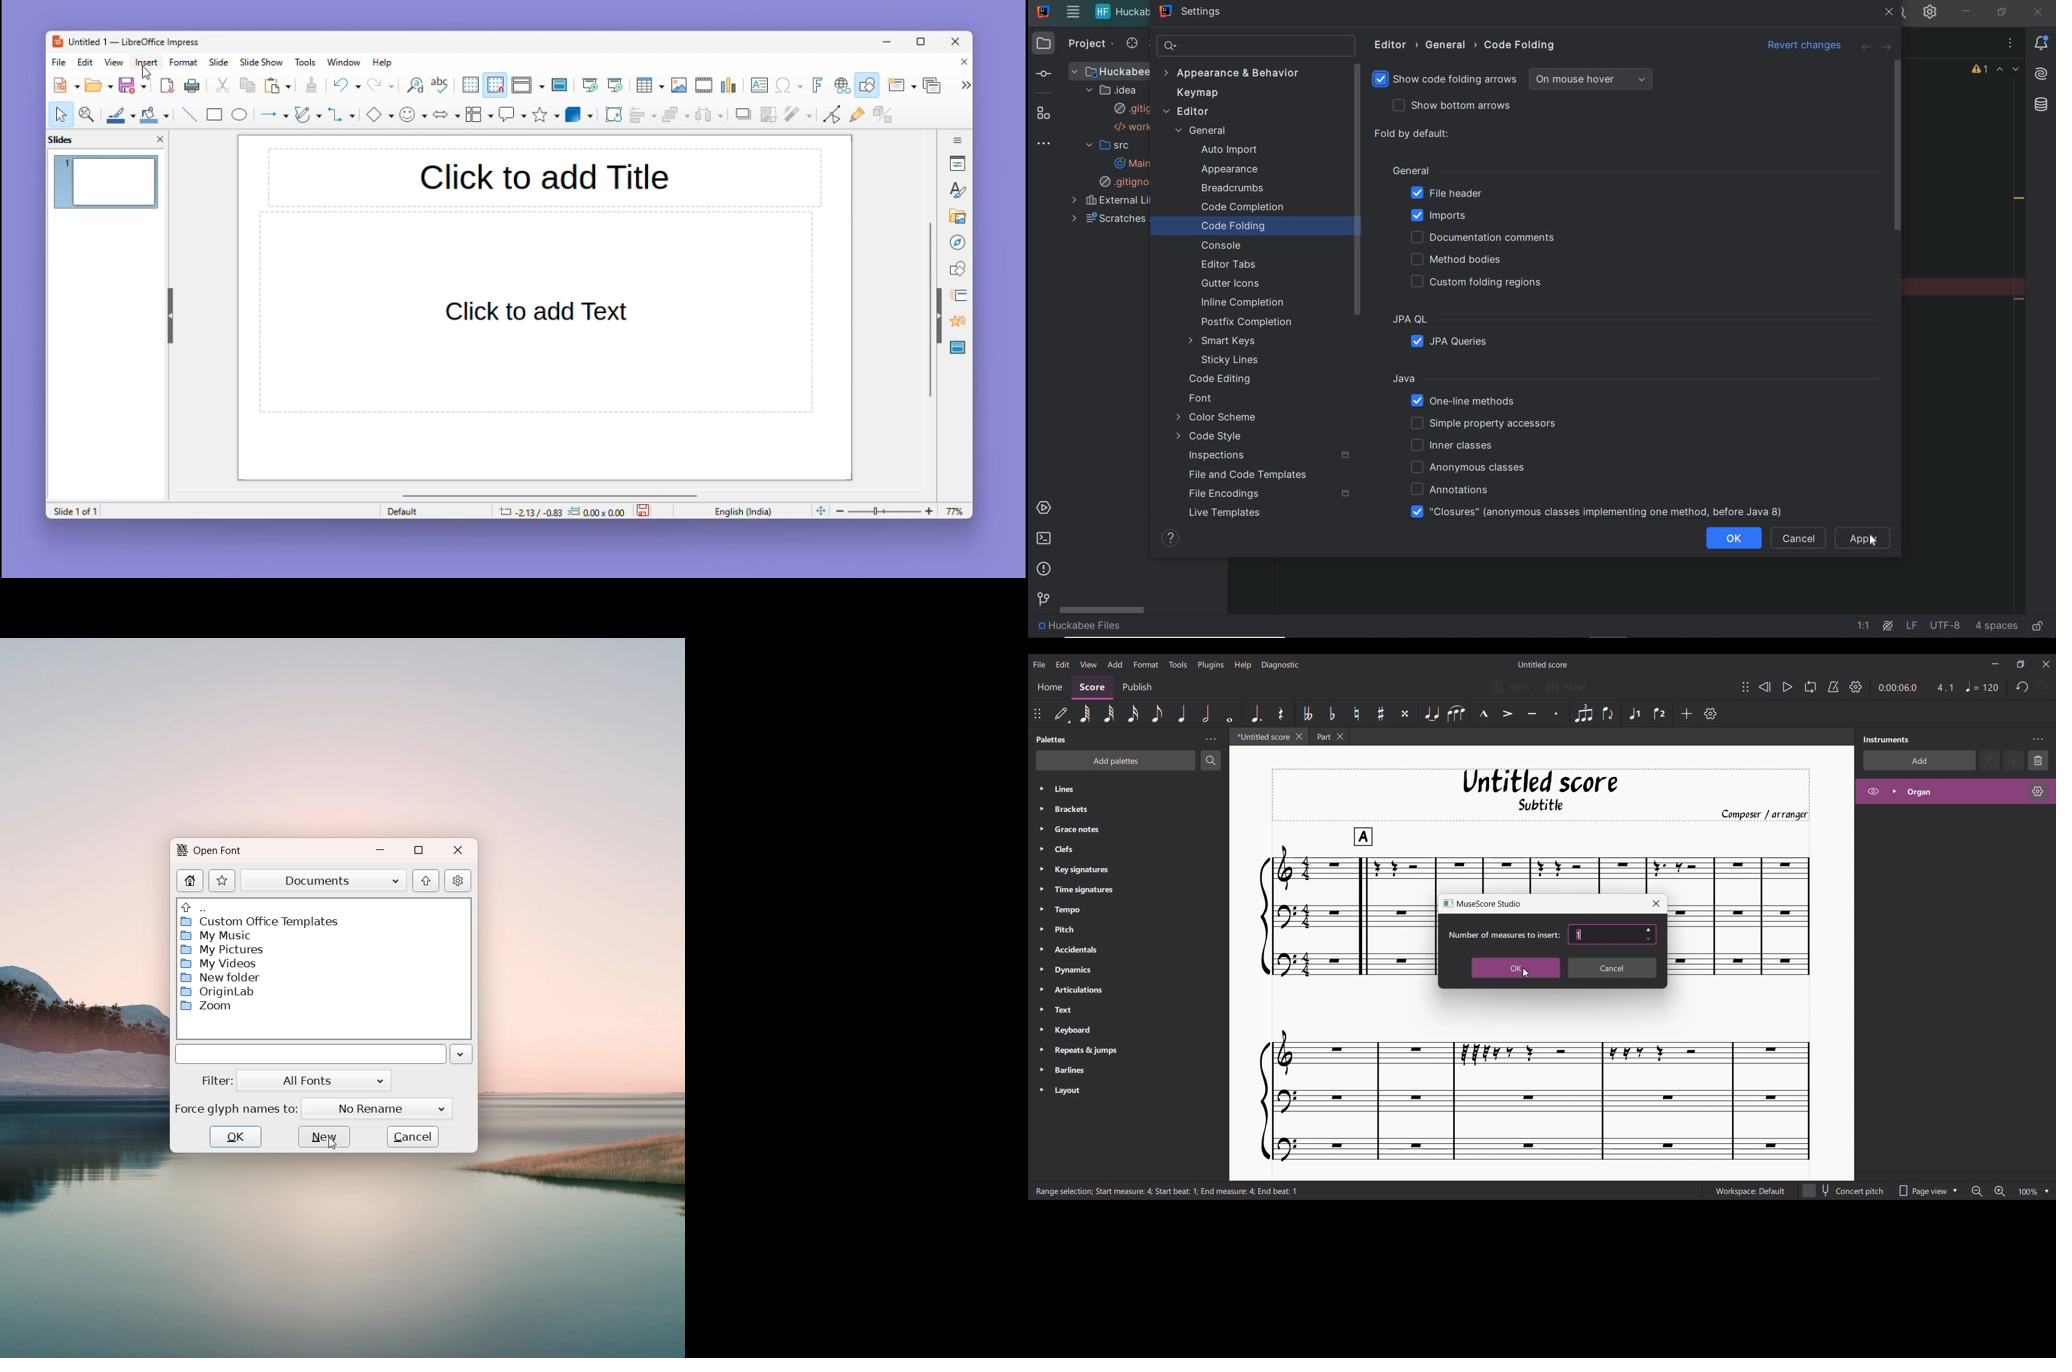  I want to click on Distribute, so click(712, 116).